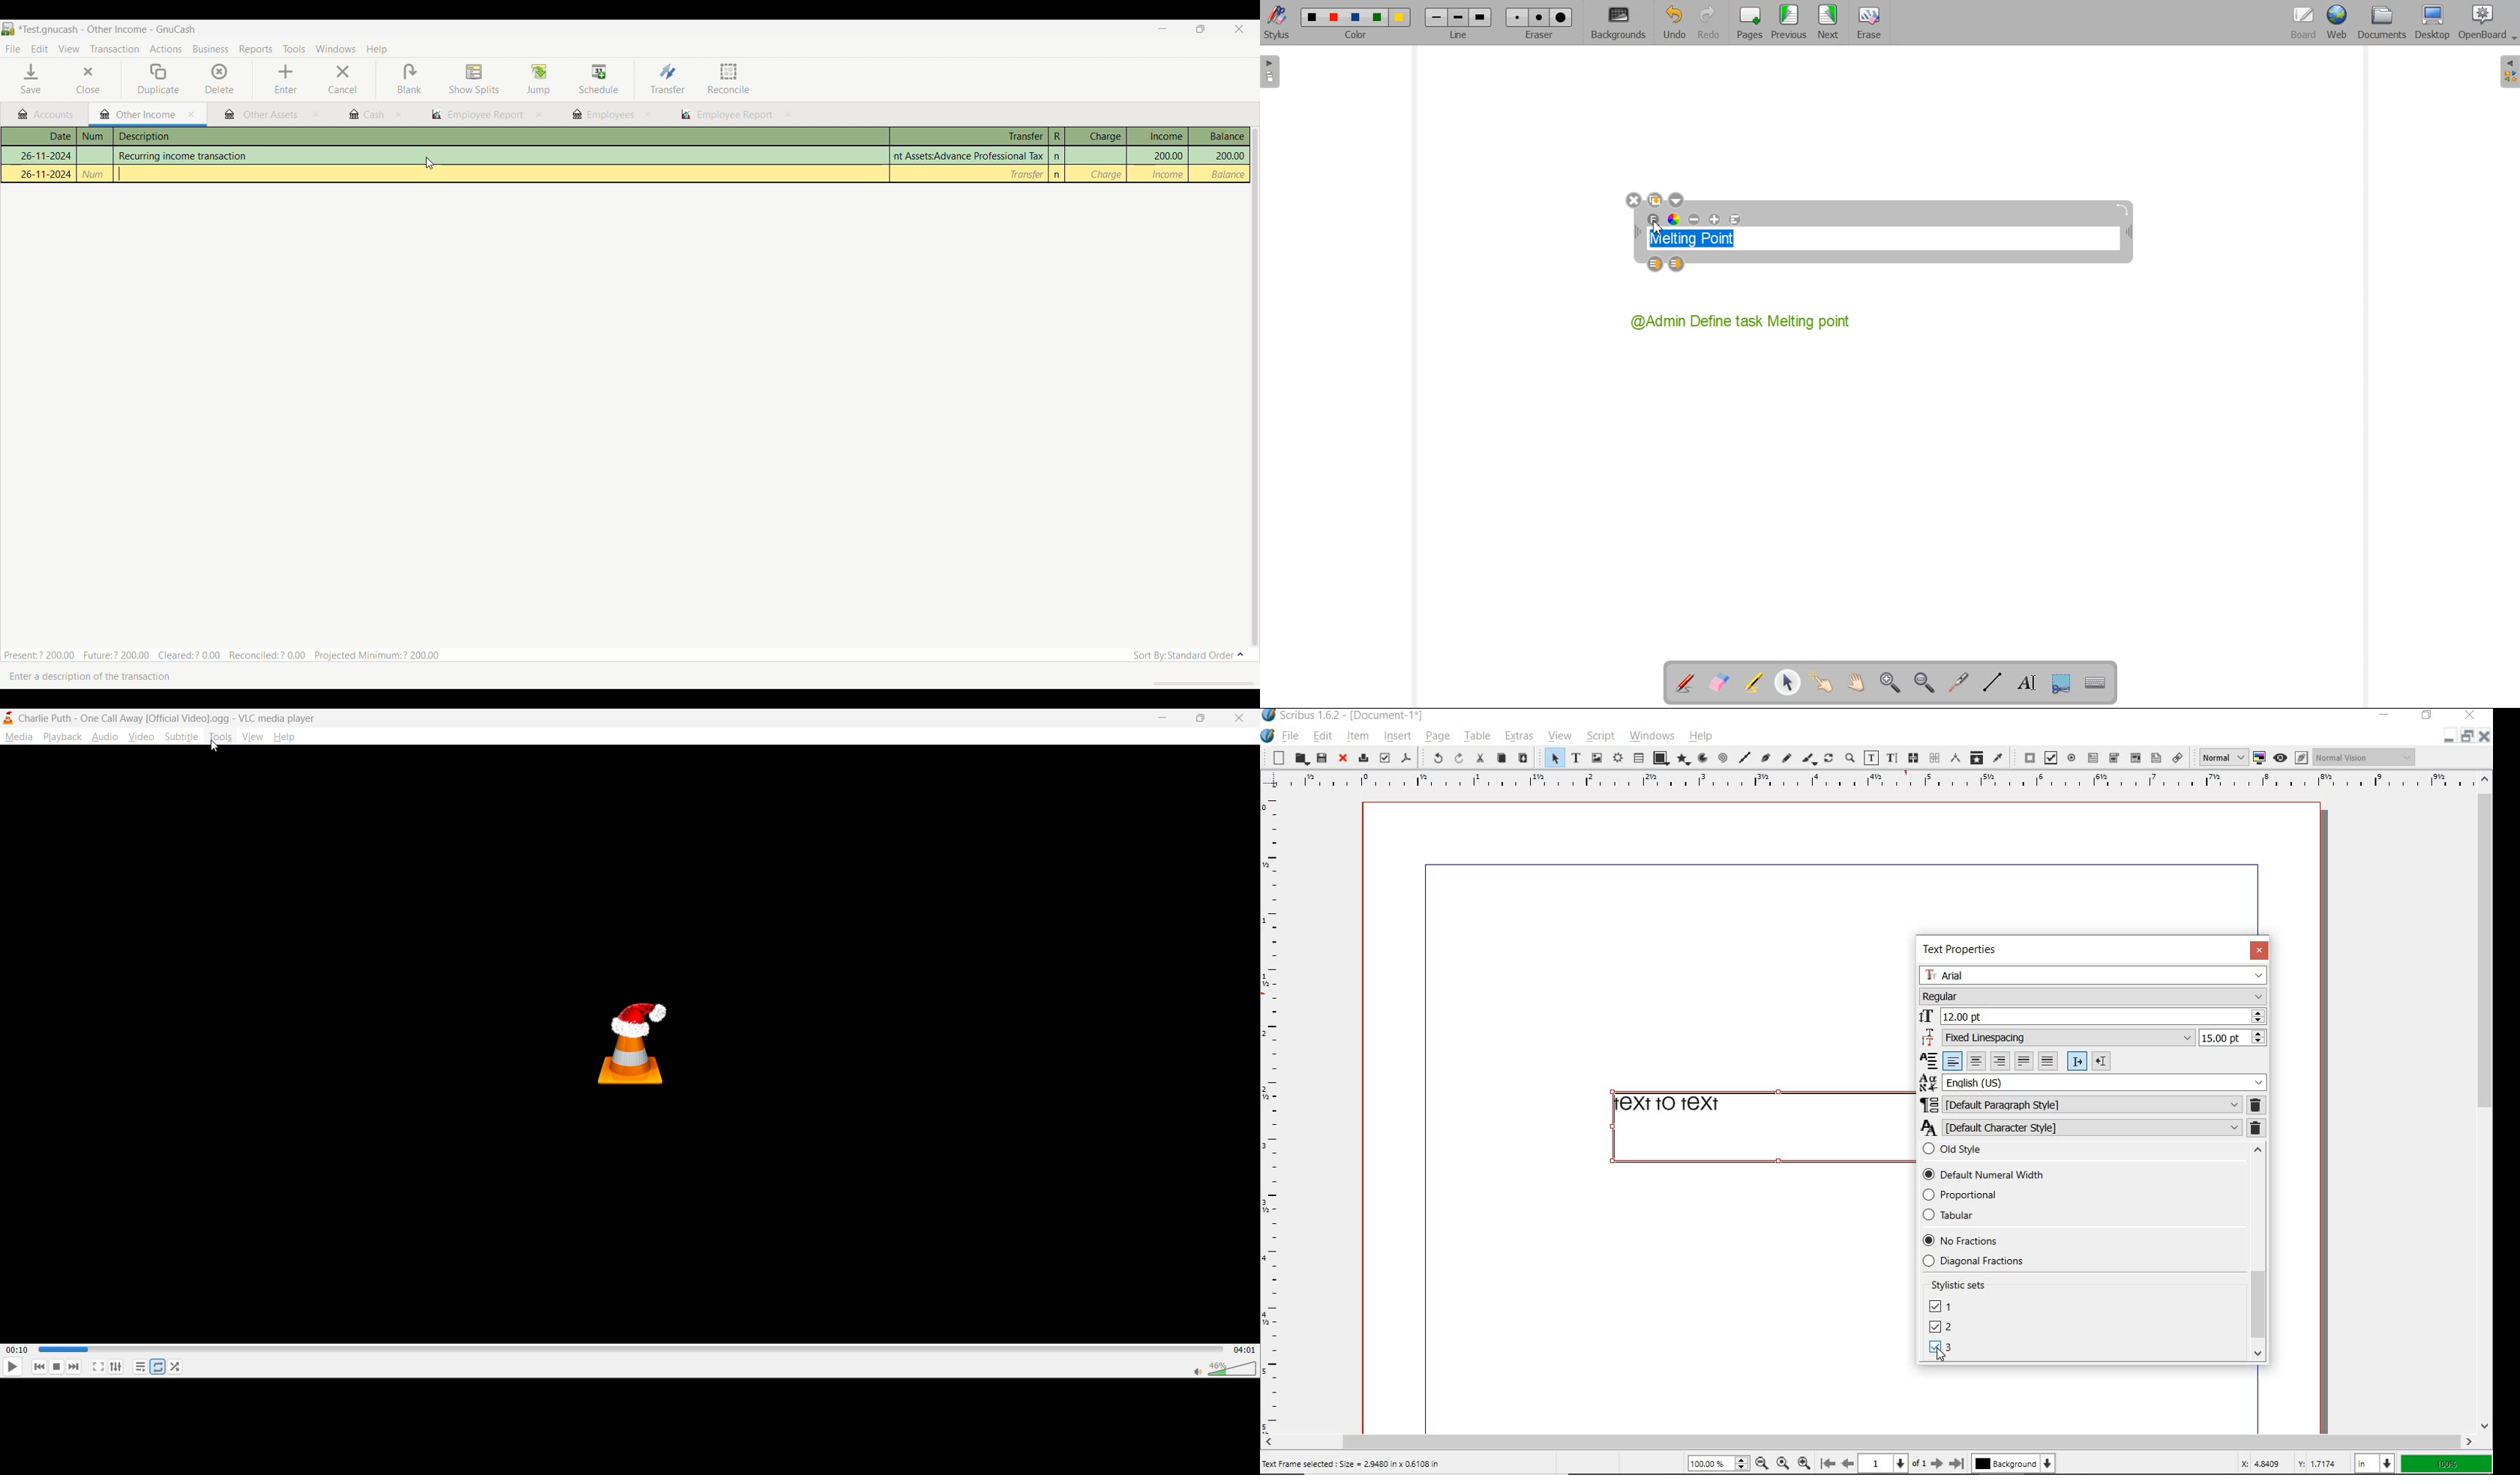 Image resolution: width=2520 pixels, height=1484 pixels. Describe the element at coordinates (214, 746) in the screenshot. I see `cursor` at that location.